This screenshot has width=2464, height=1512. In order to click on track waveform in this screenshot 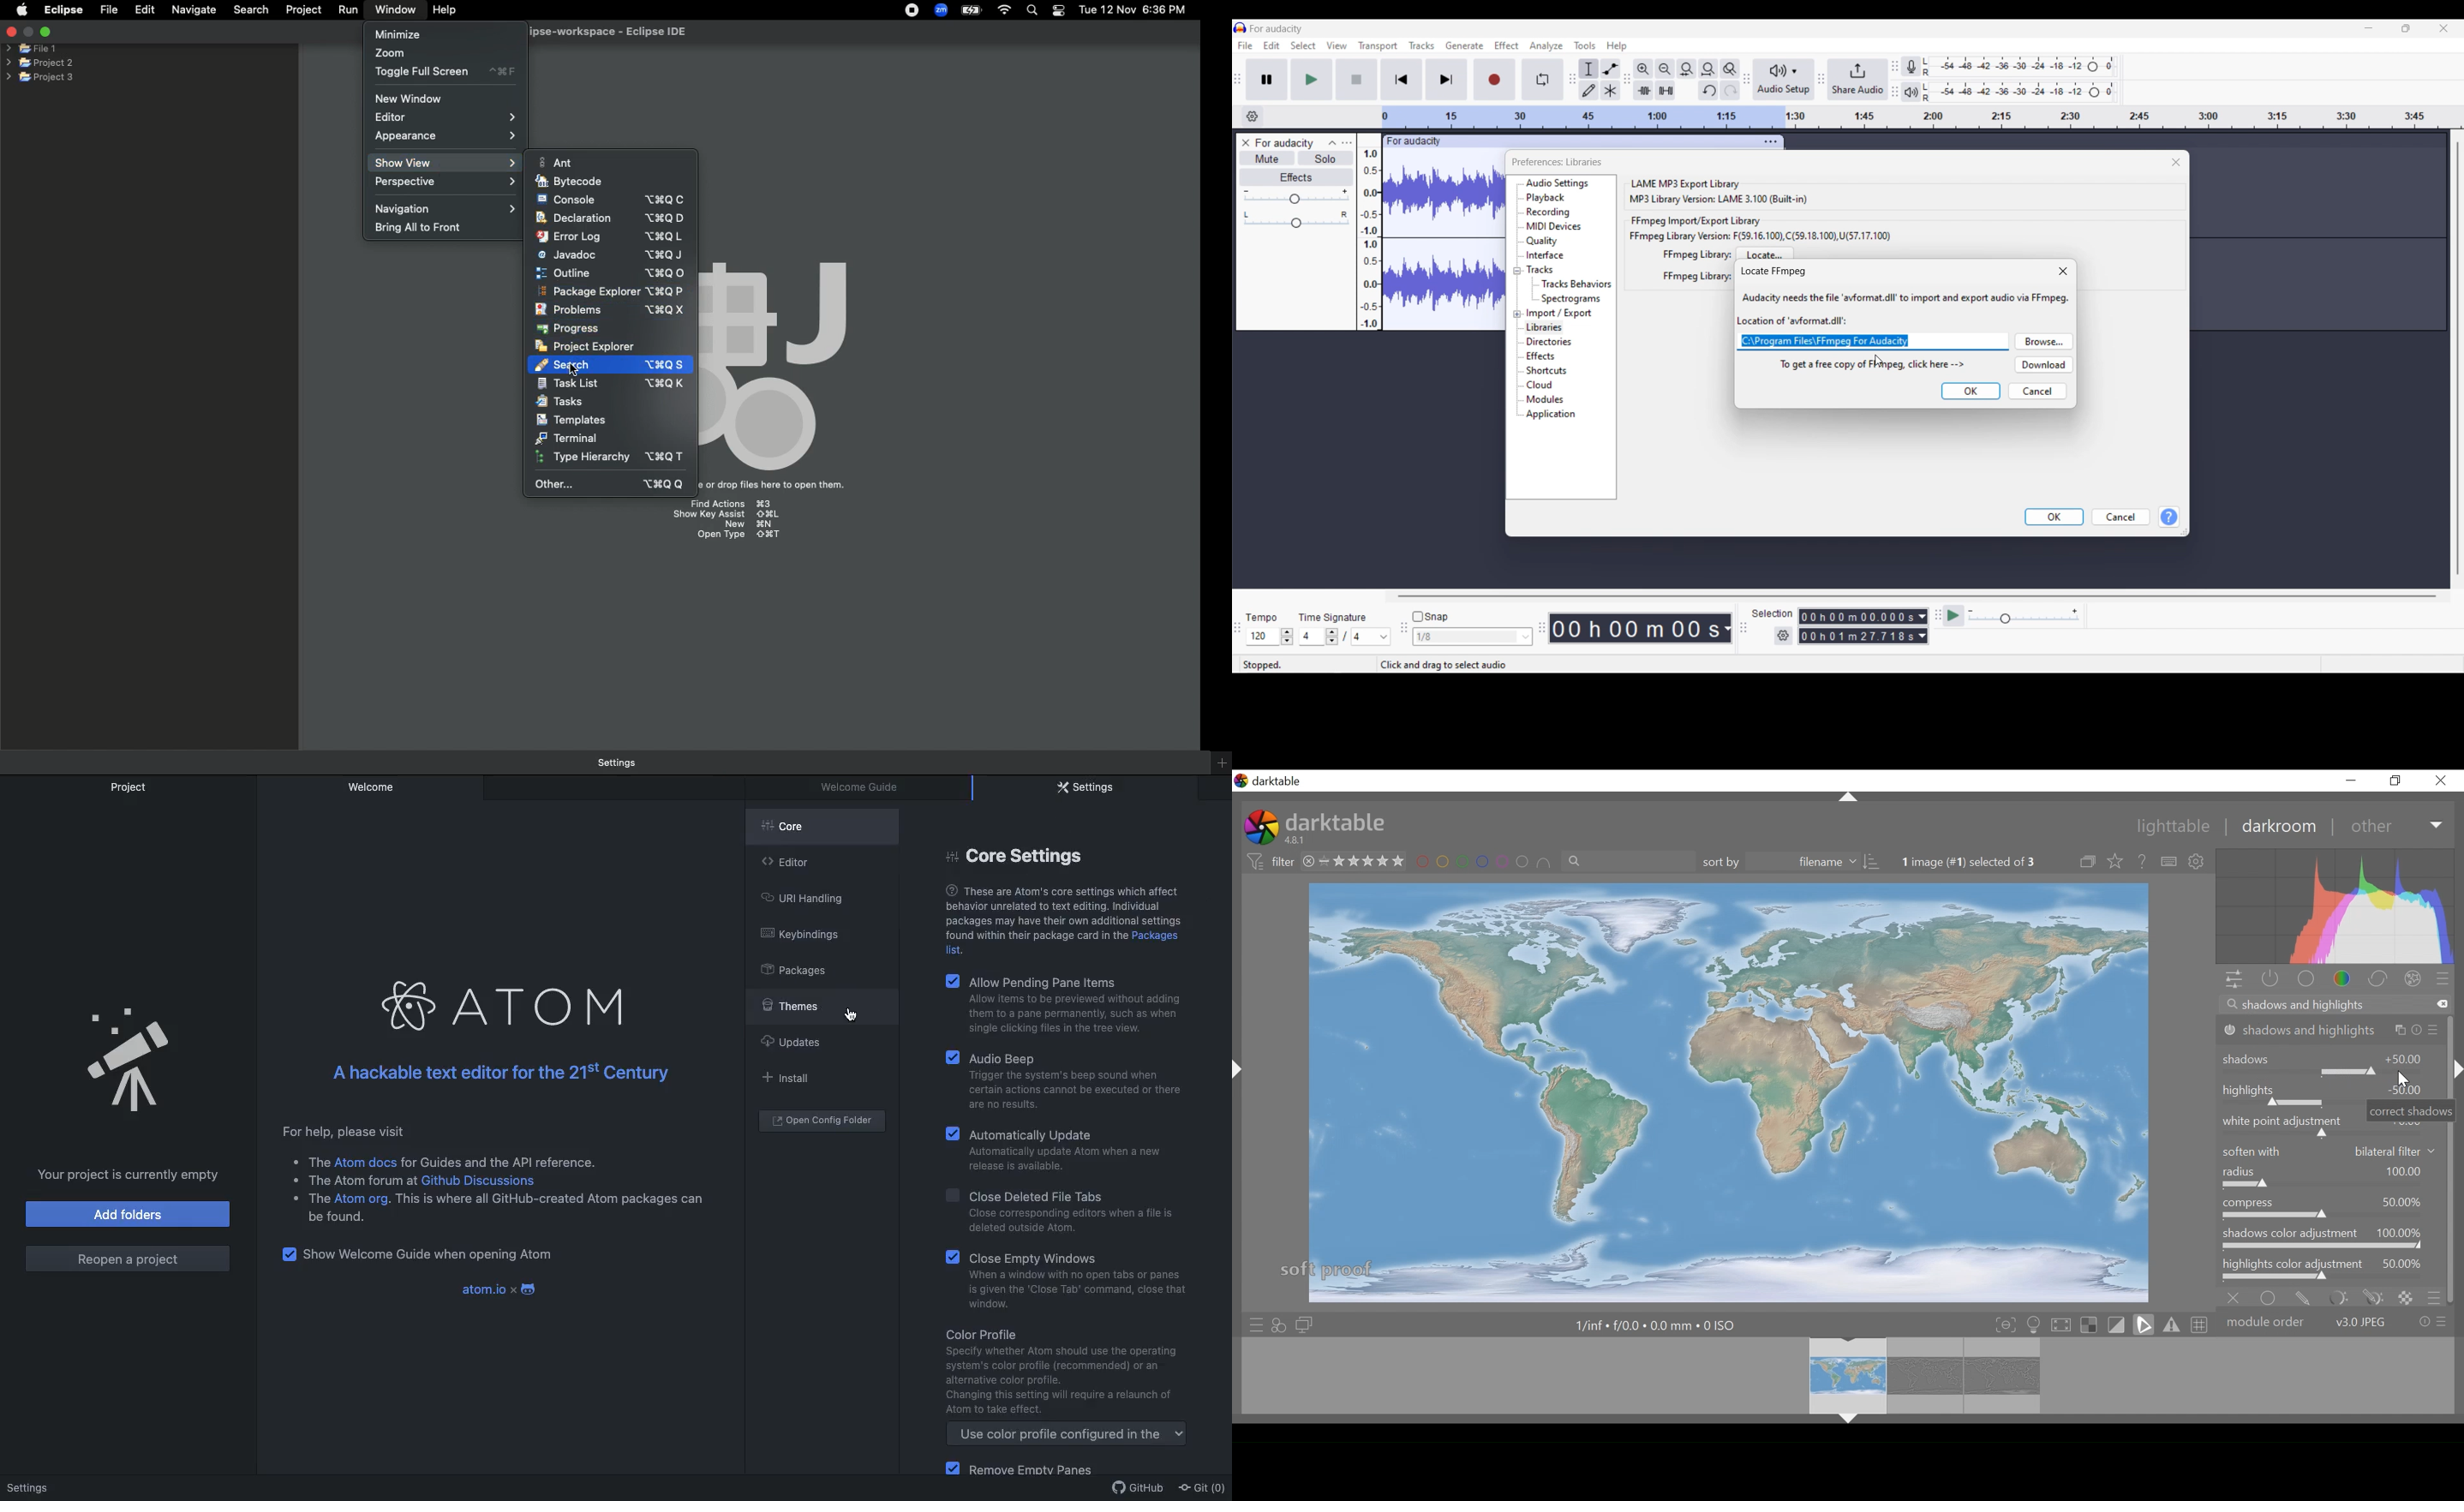, I will do `click(1441, 243)`.